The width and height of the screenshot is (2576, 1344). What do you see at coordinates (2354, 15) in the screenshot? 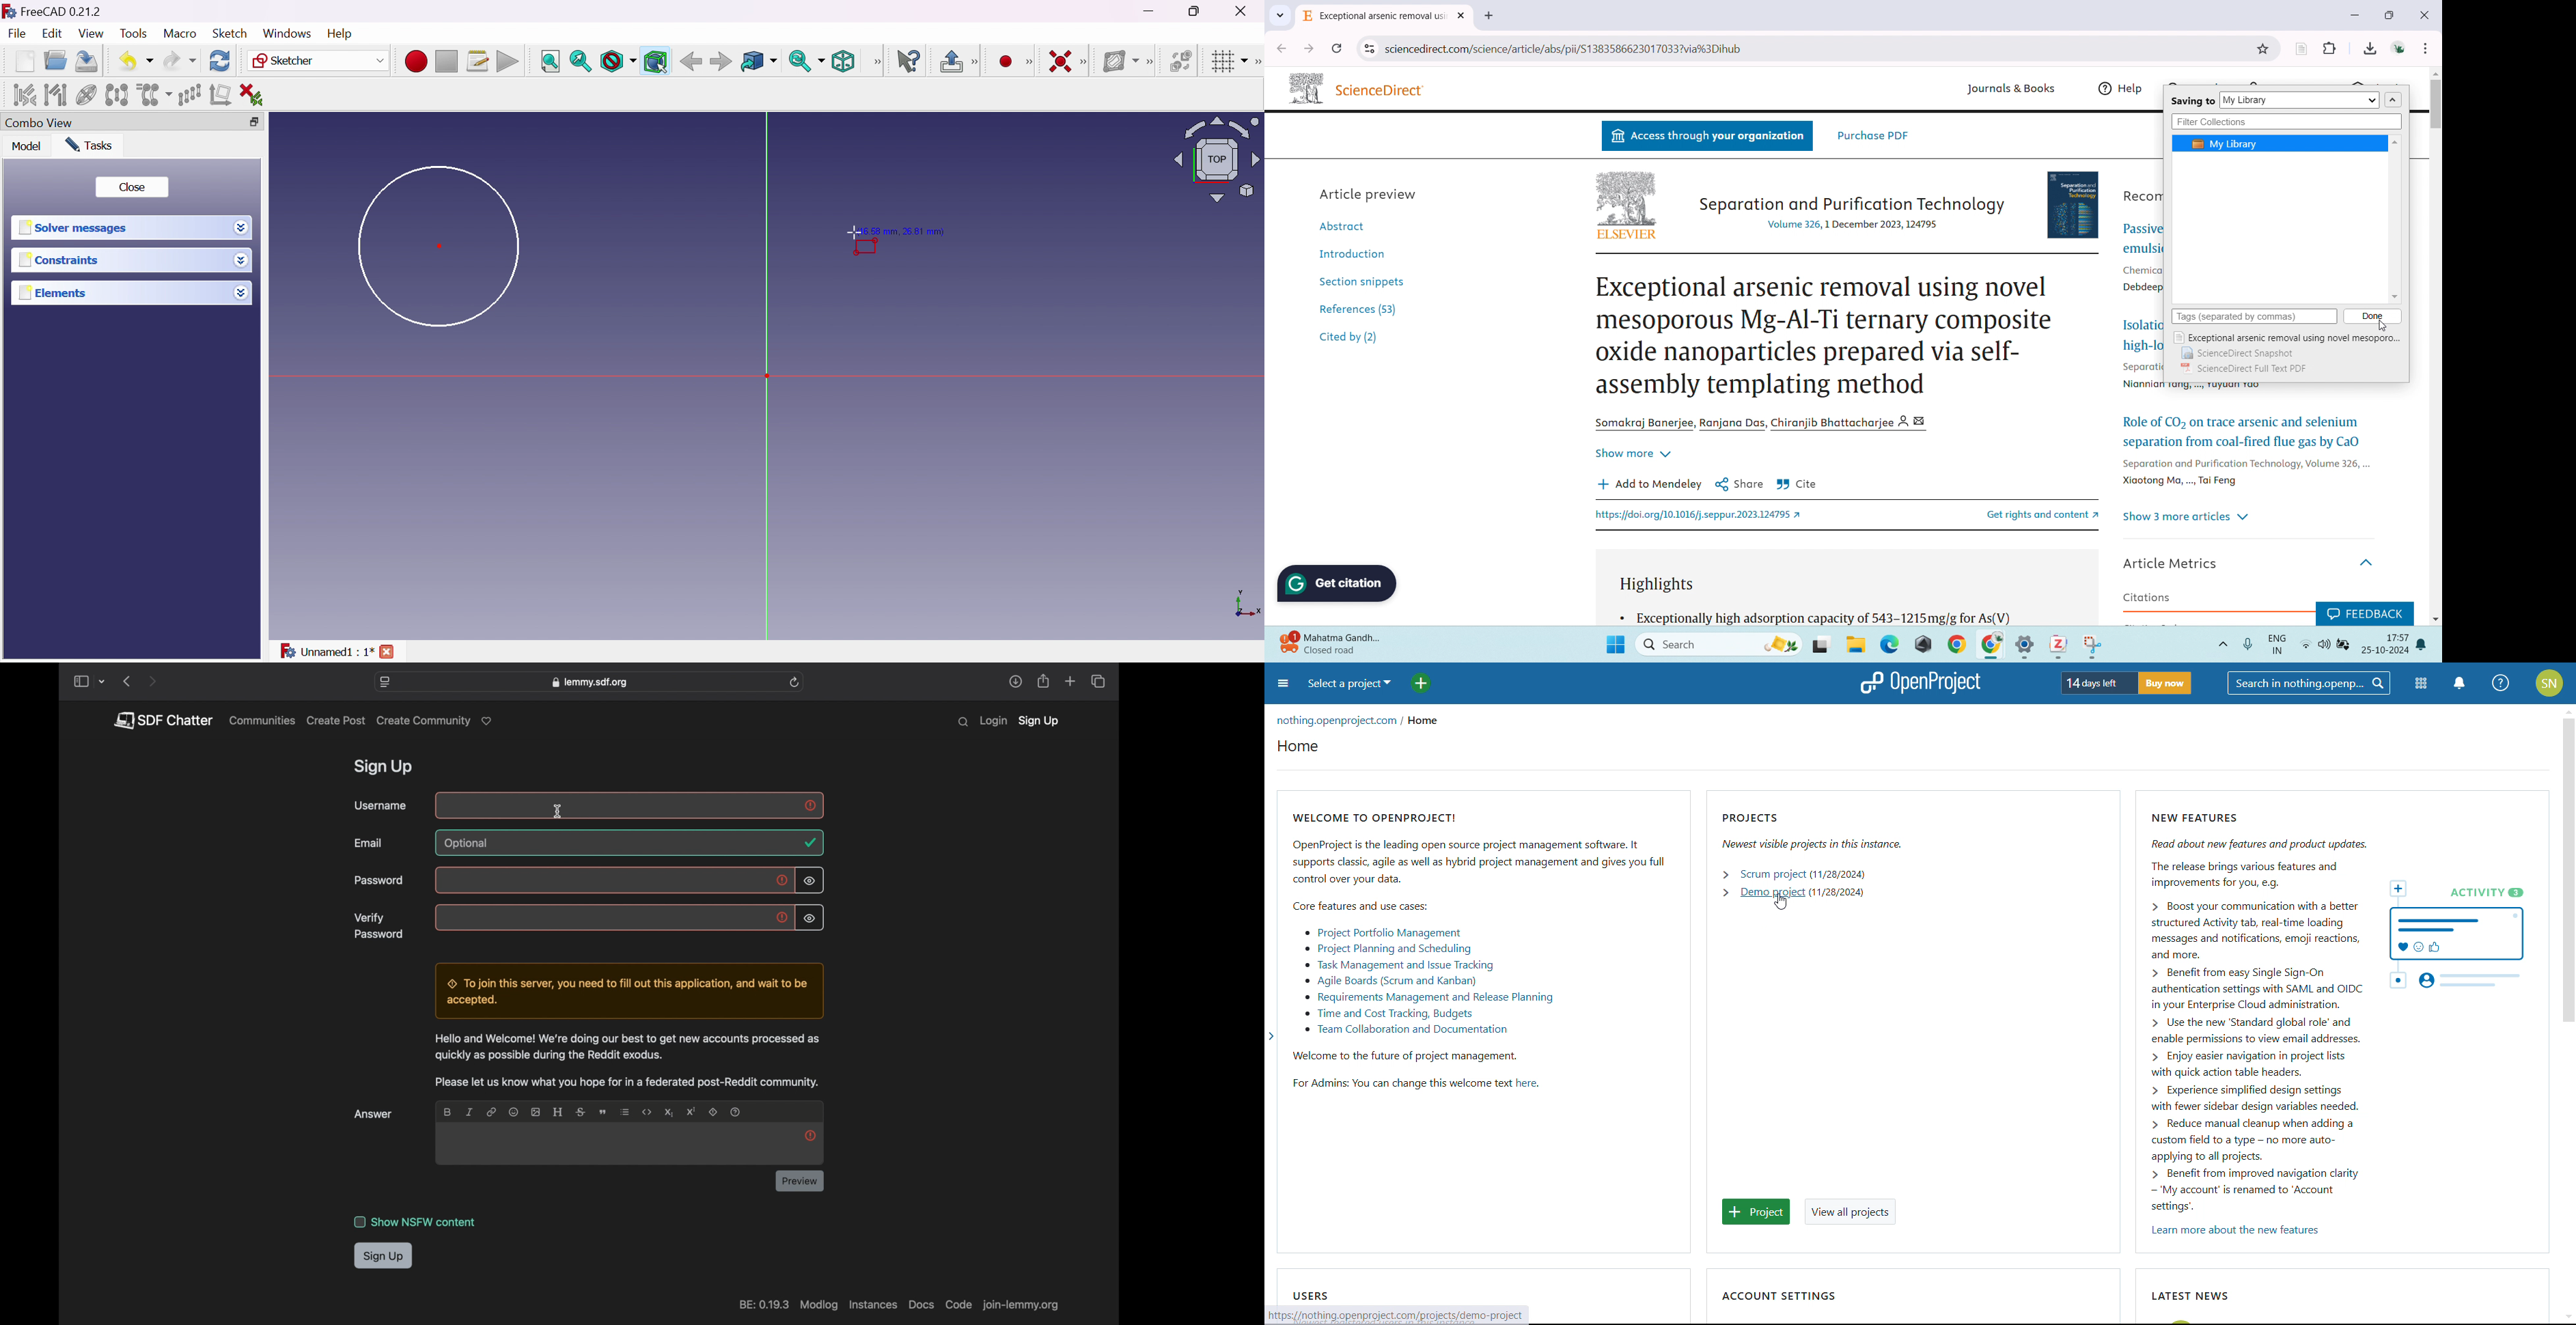
I see `minimize` at bounding box center [2354, 15].